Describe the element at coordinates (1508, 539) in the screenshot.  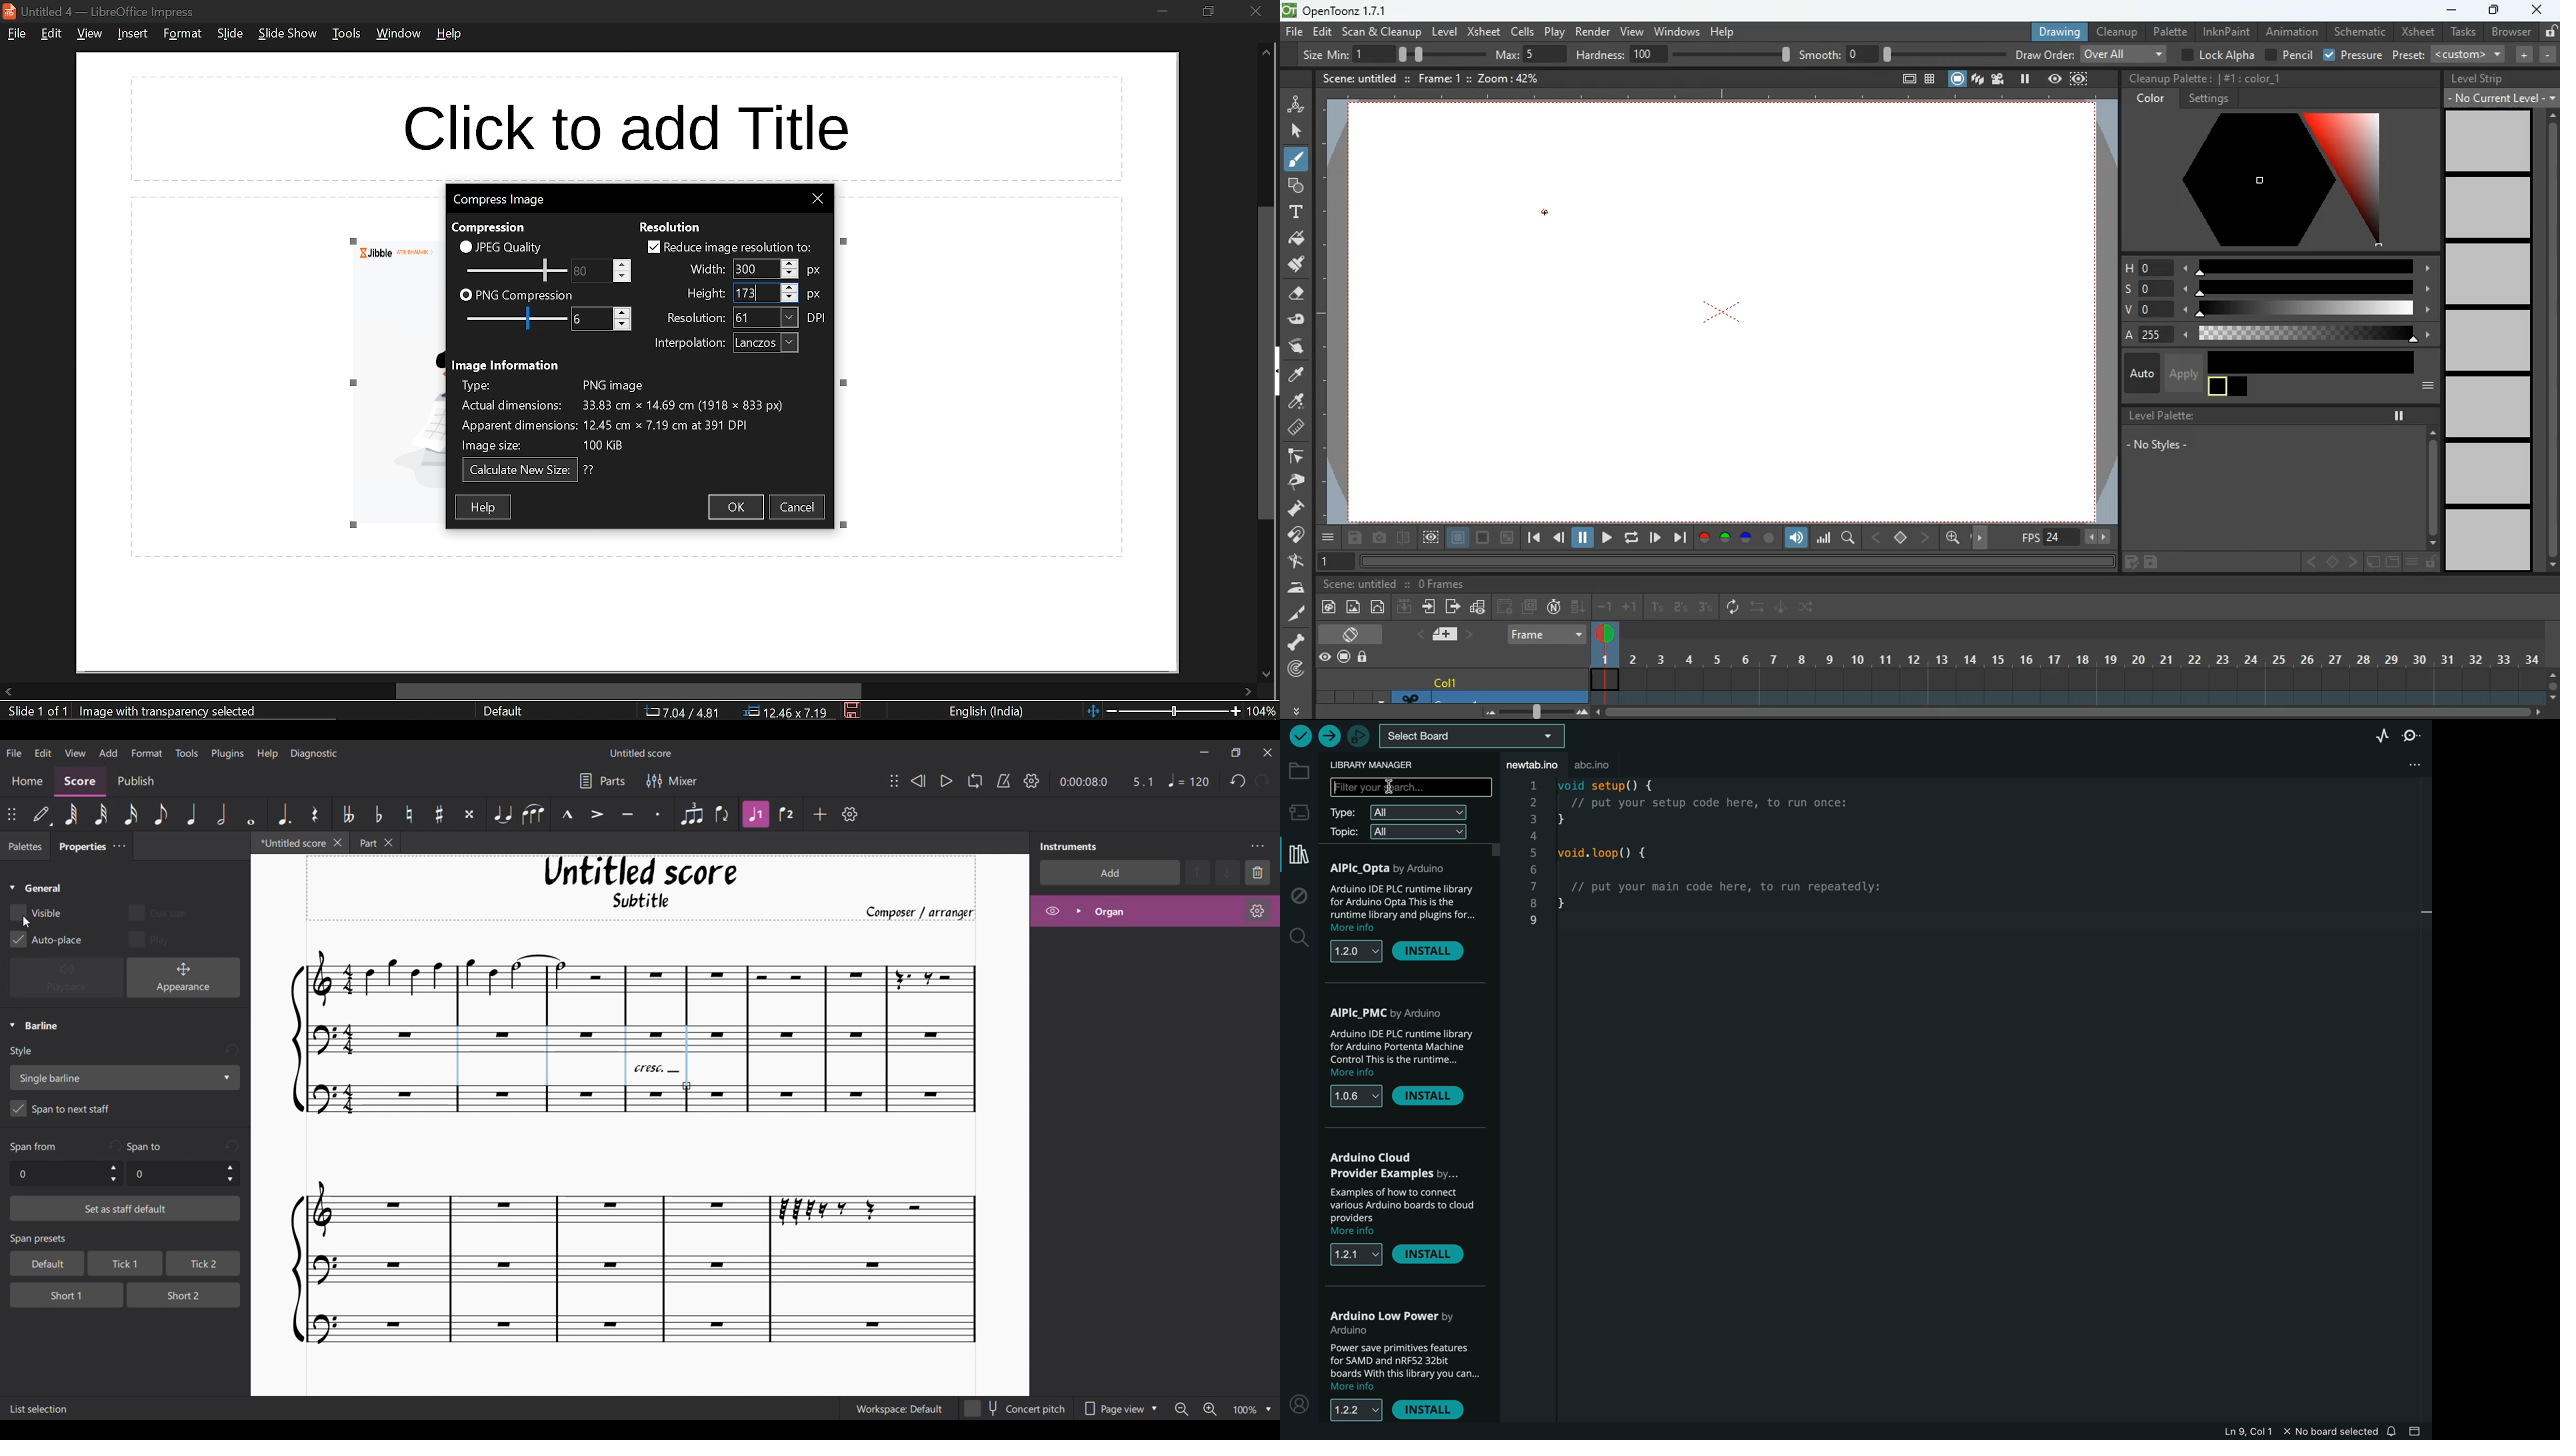
I see `size` at that location.